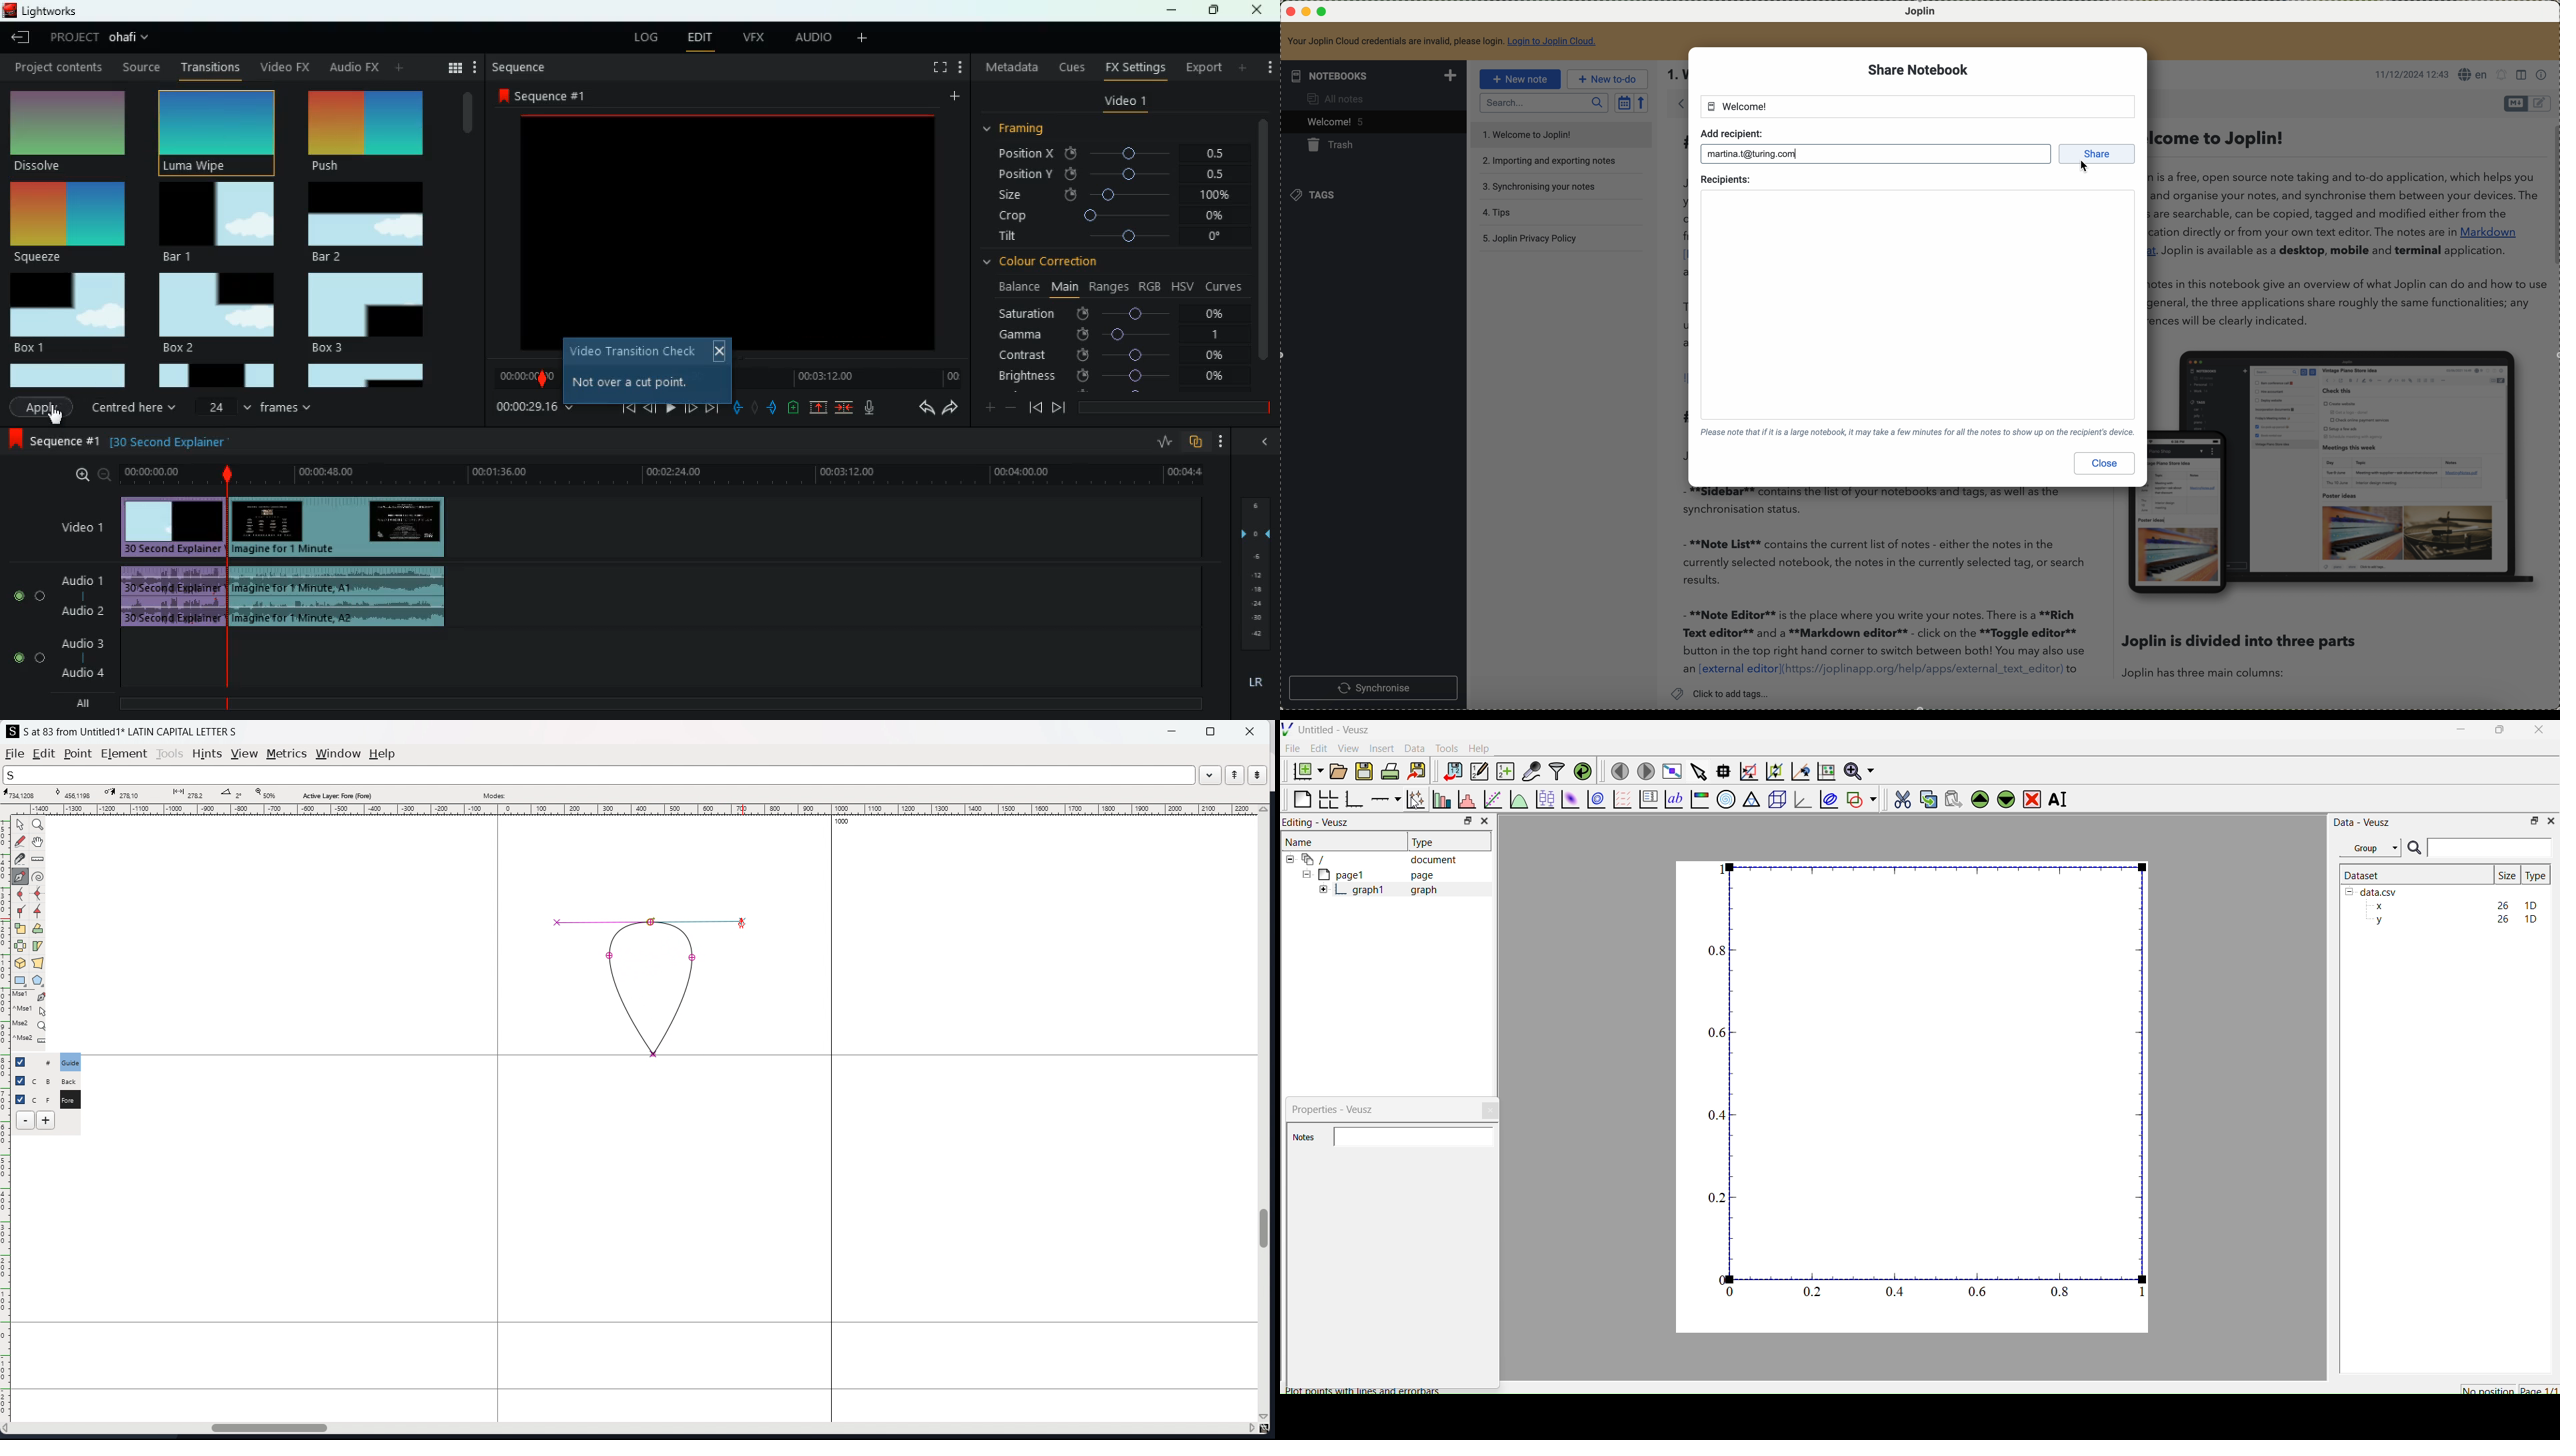 The height and width of the screenshot is (1456, 2576). I want to click on close Joplin, so click(1290, 12).